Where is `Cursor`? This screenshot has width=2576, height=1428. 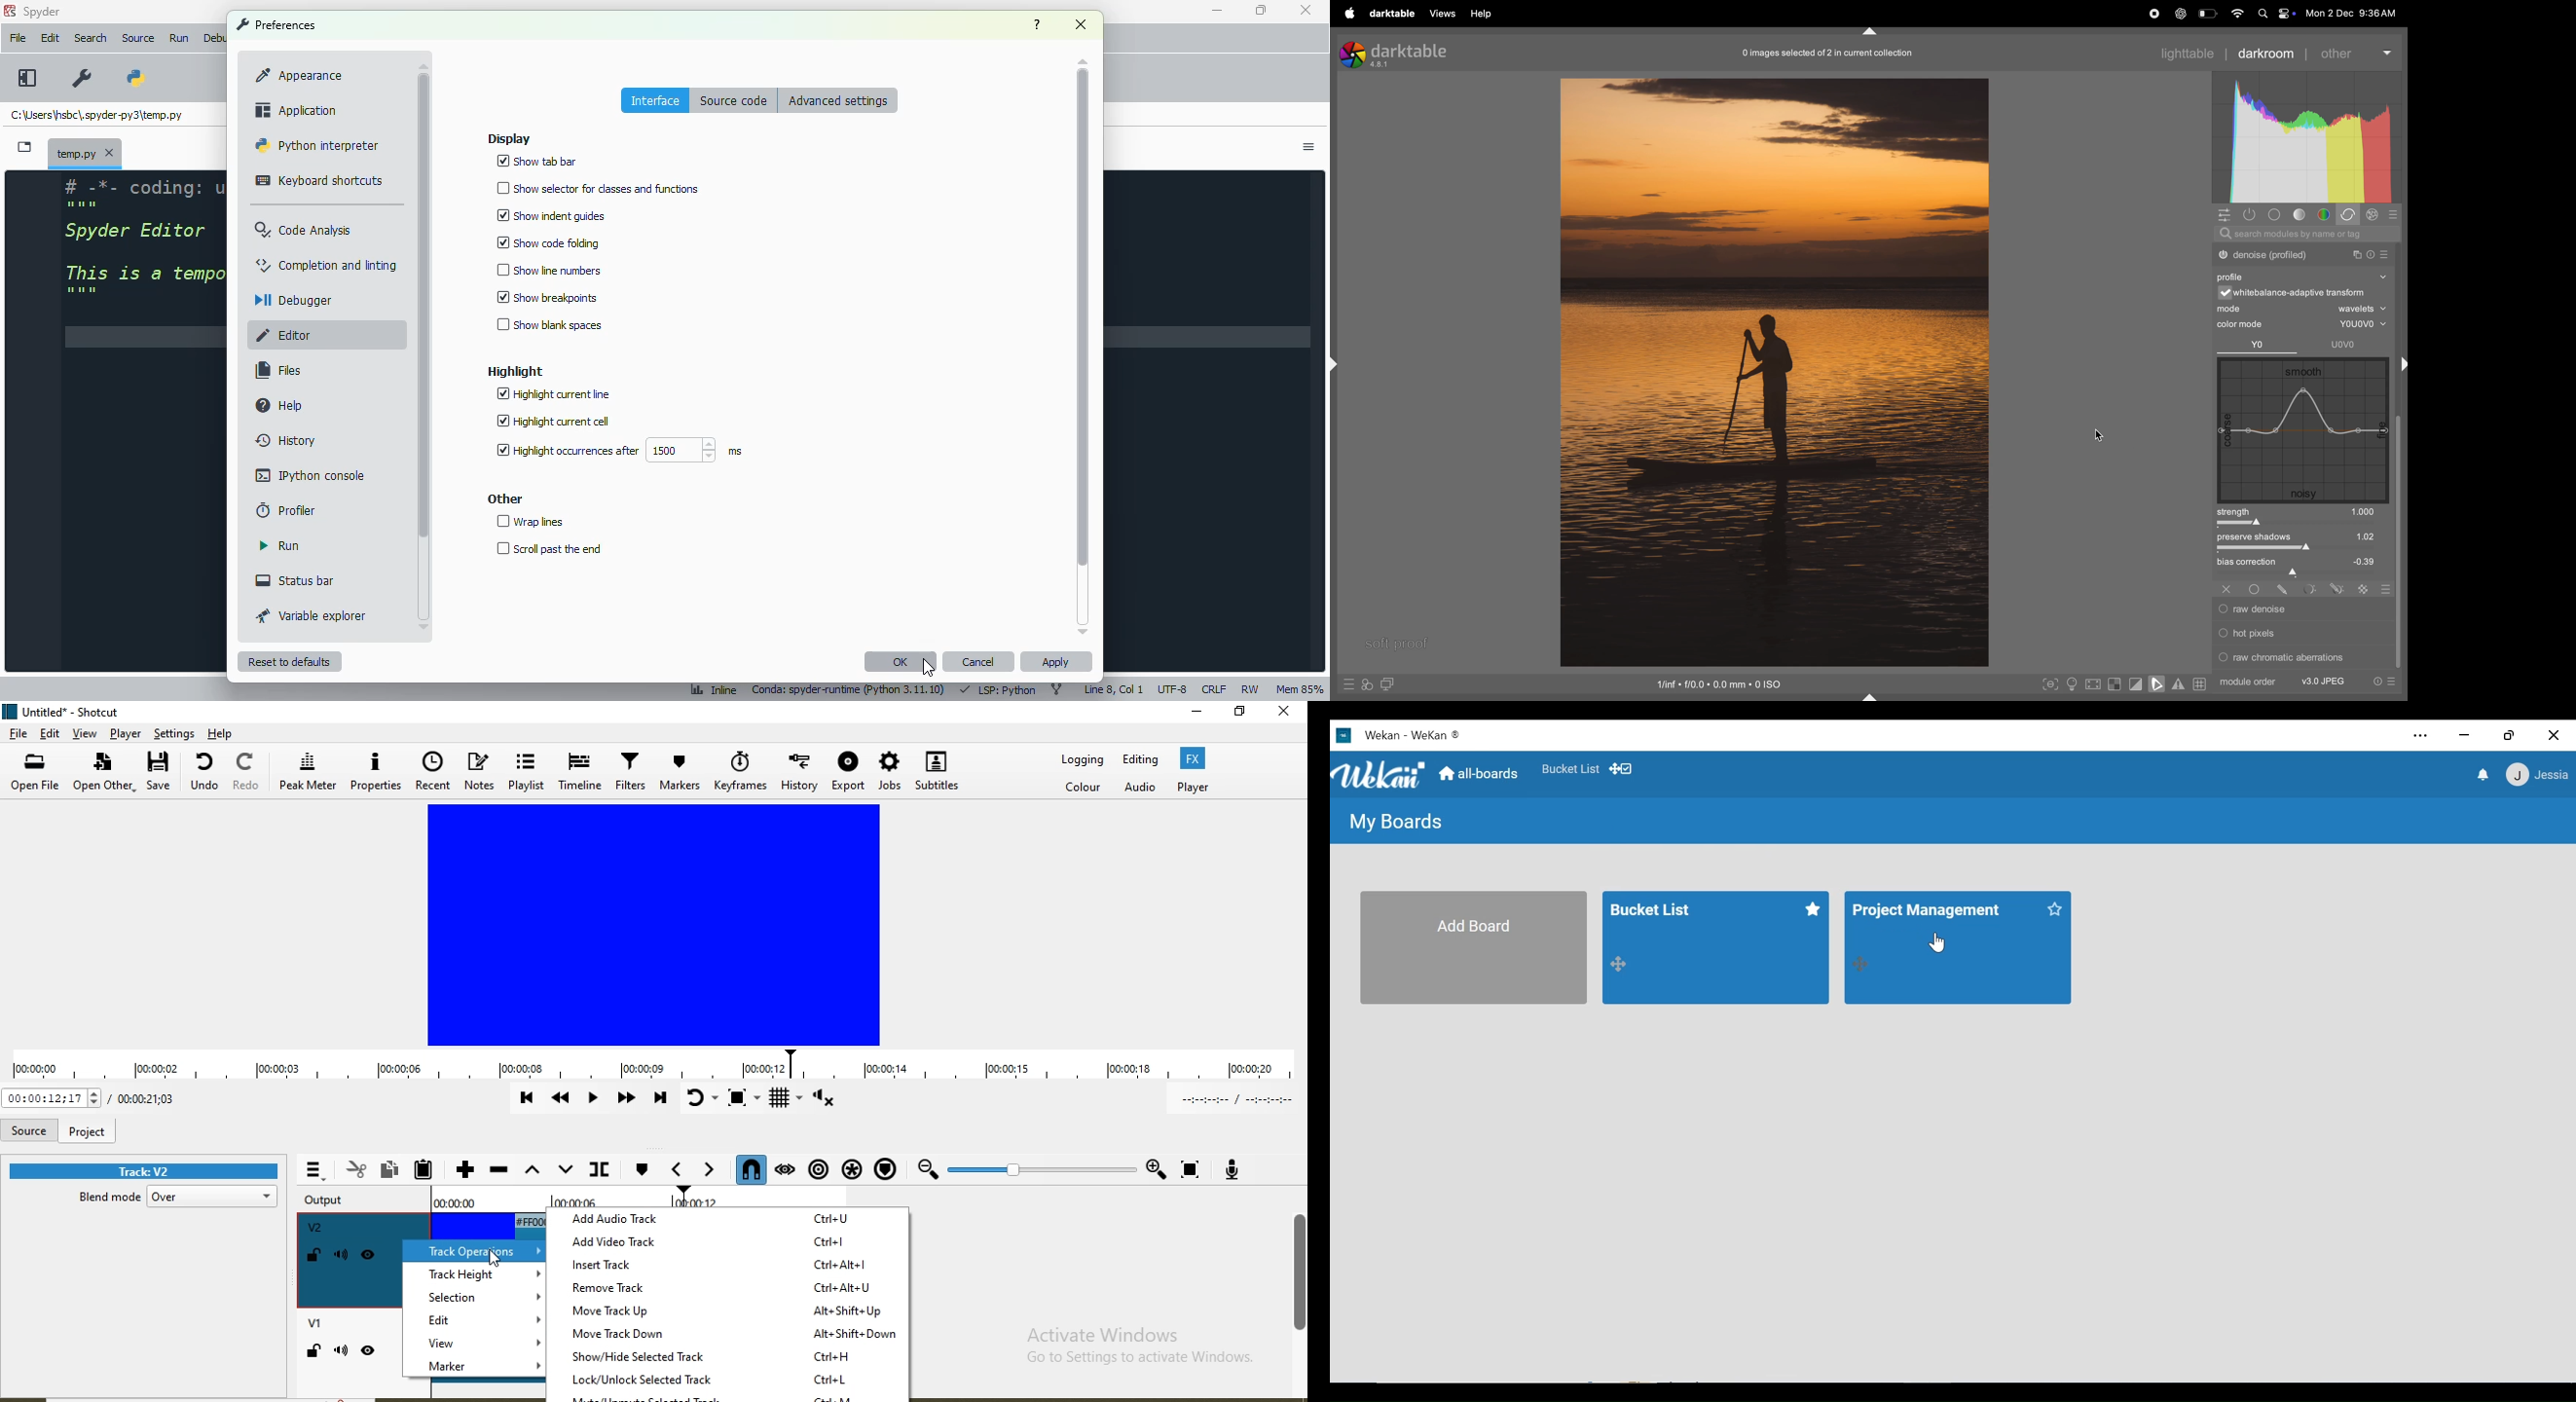 Cursor is located at coordinates (1936, 943).